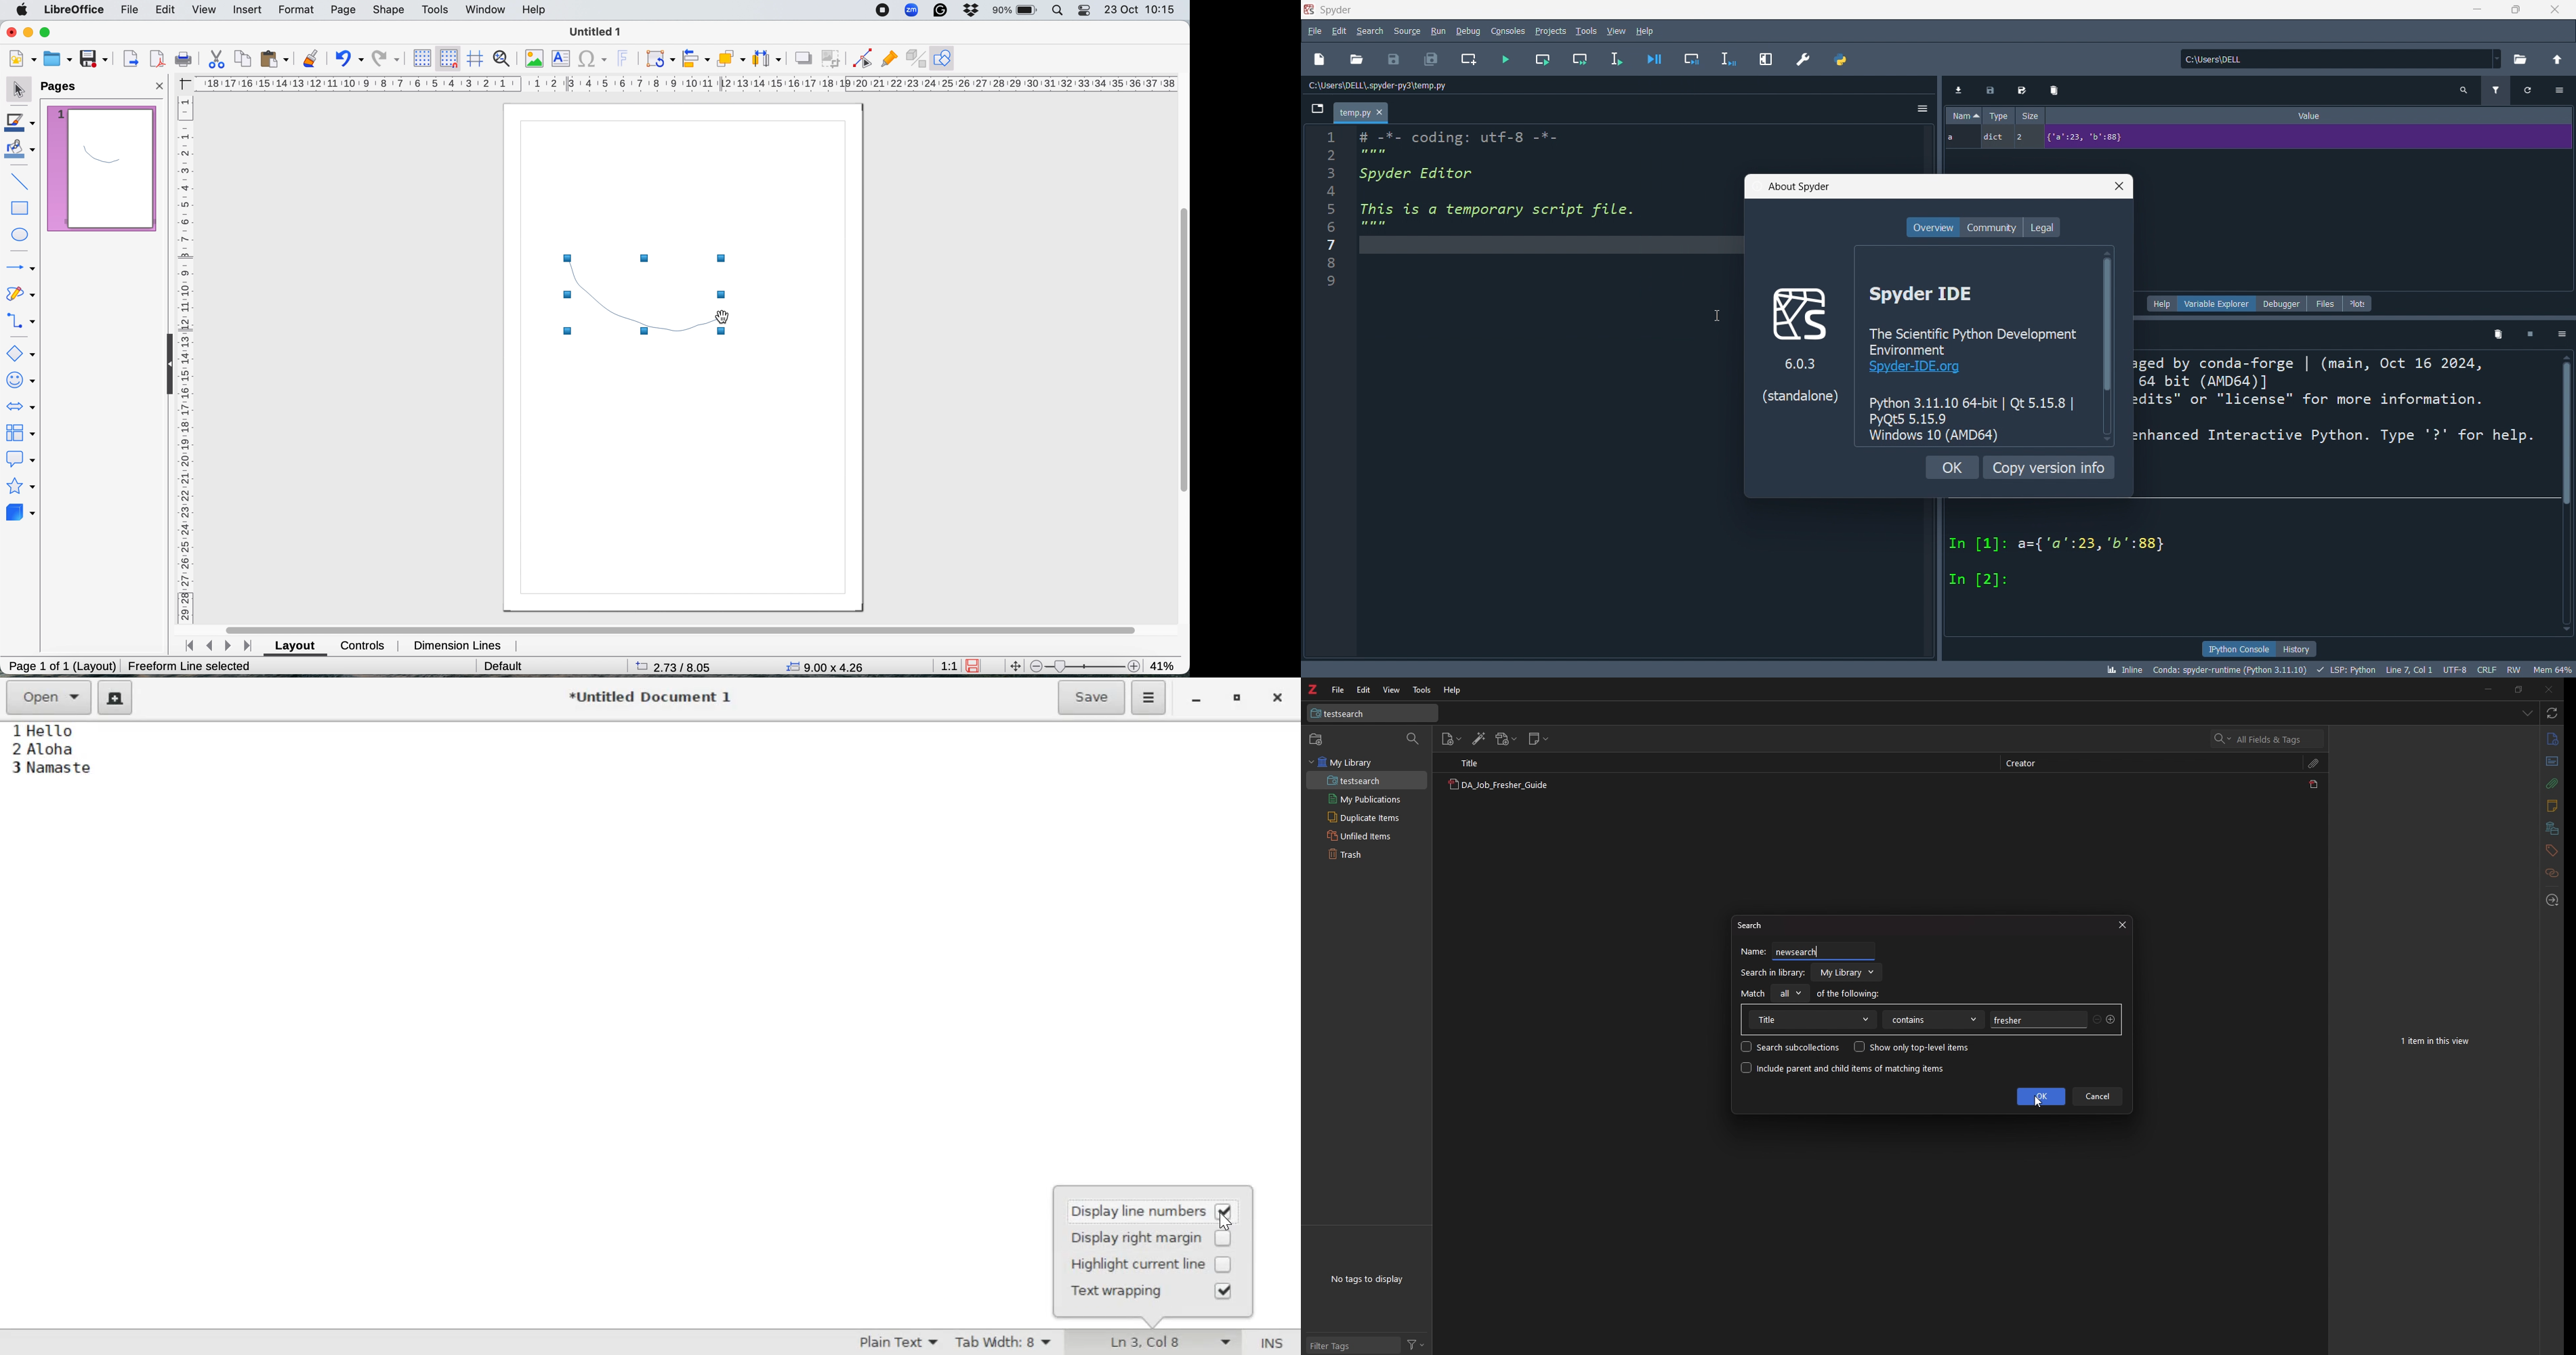 The height and width of the screenshot is (1372, 2576). Describe the element at coordinates (1015, 11) in the screenshot. I see `battery` at that location.